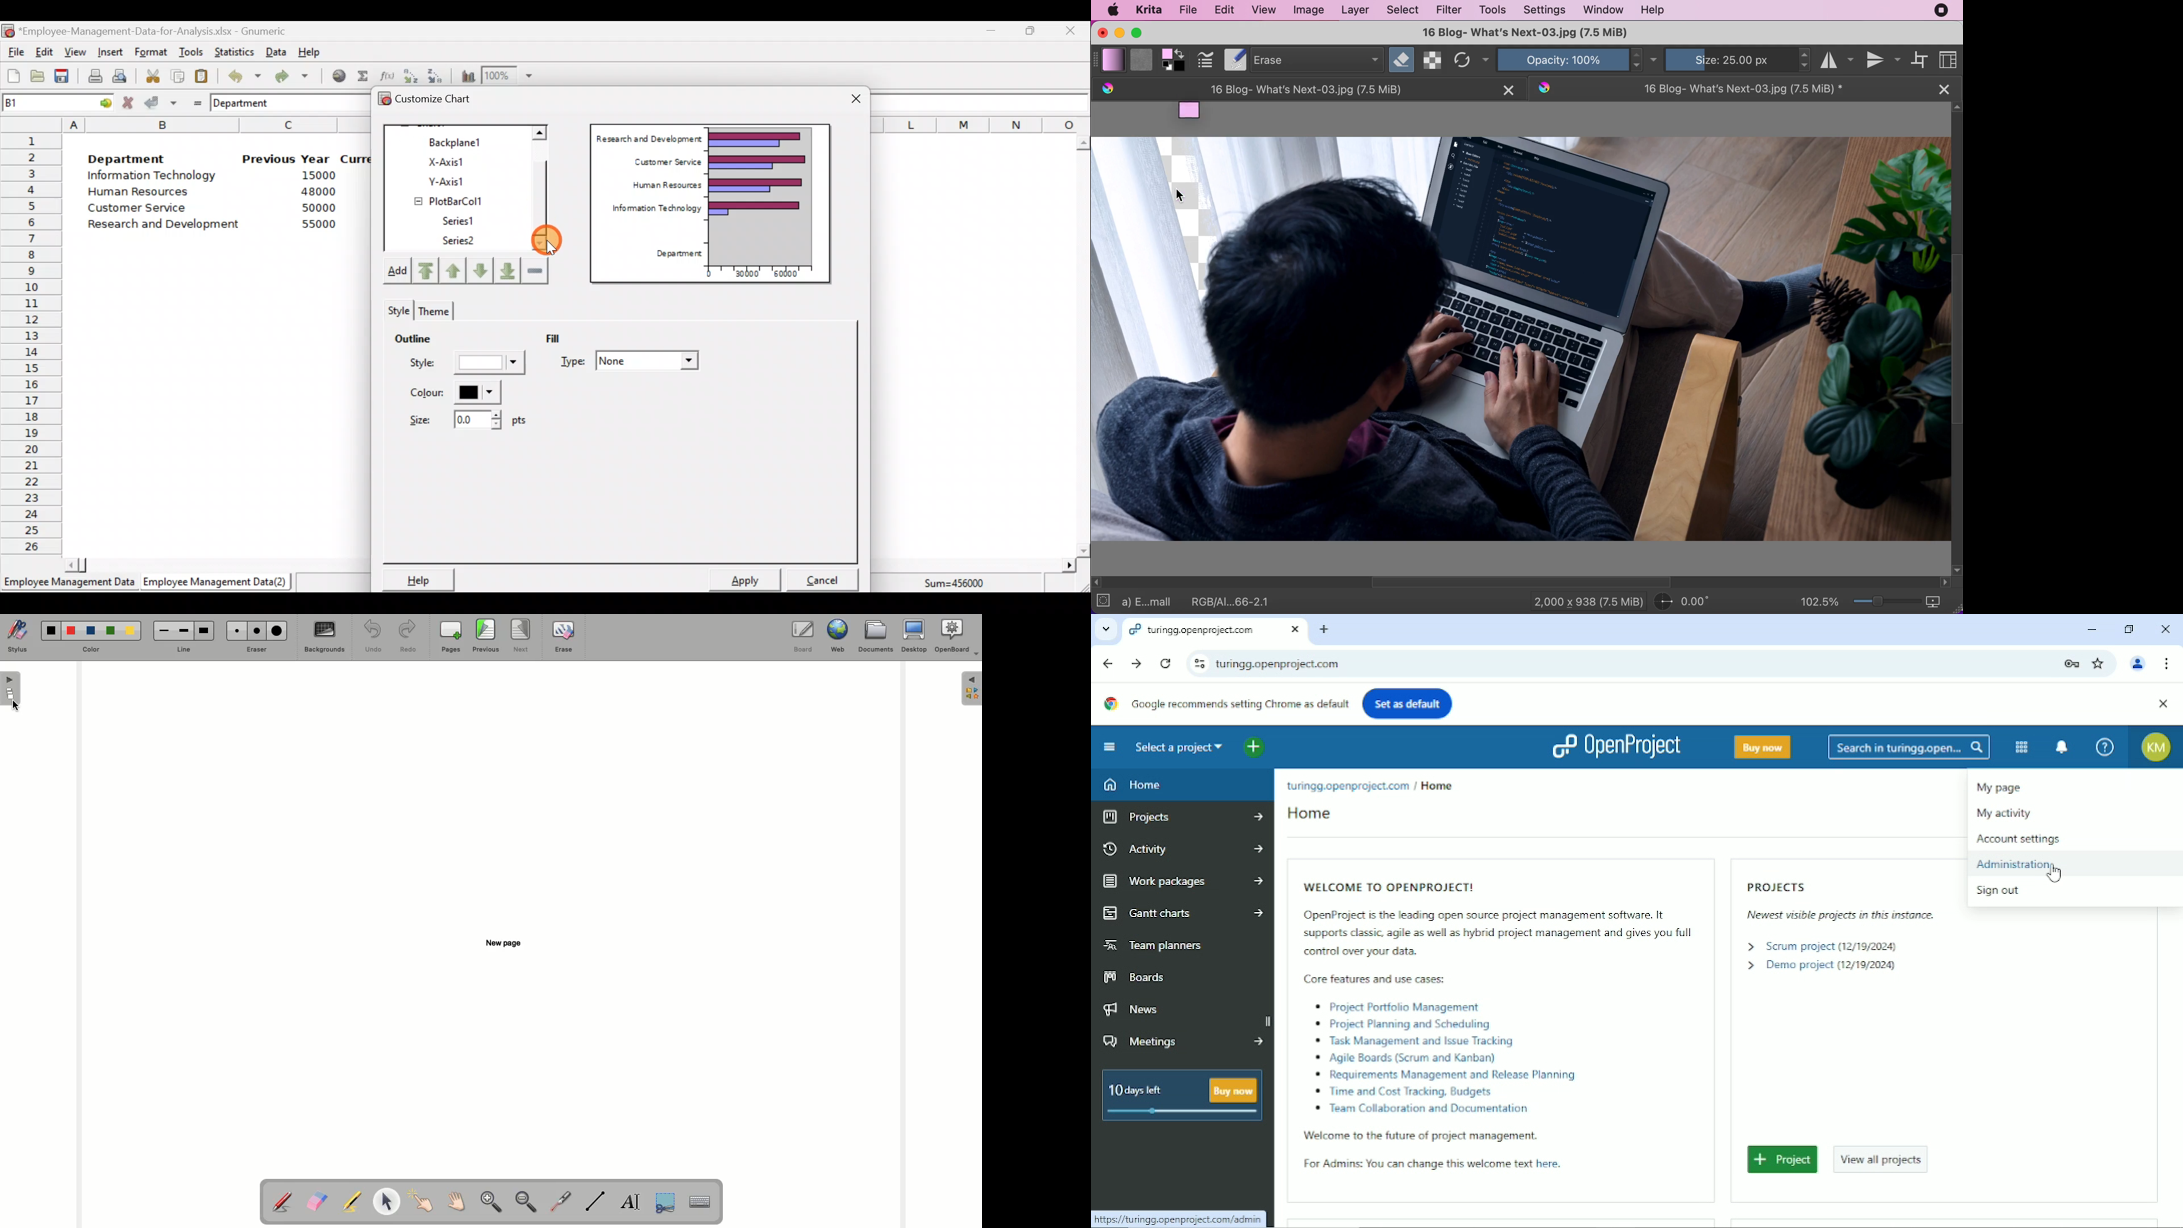 This screenshot has width=2184, height=1232. What do you see at coordinates (130, 102) in the screenshot?
I see `Cancel change` at bounding box center [130, 102].